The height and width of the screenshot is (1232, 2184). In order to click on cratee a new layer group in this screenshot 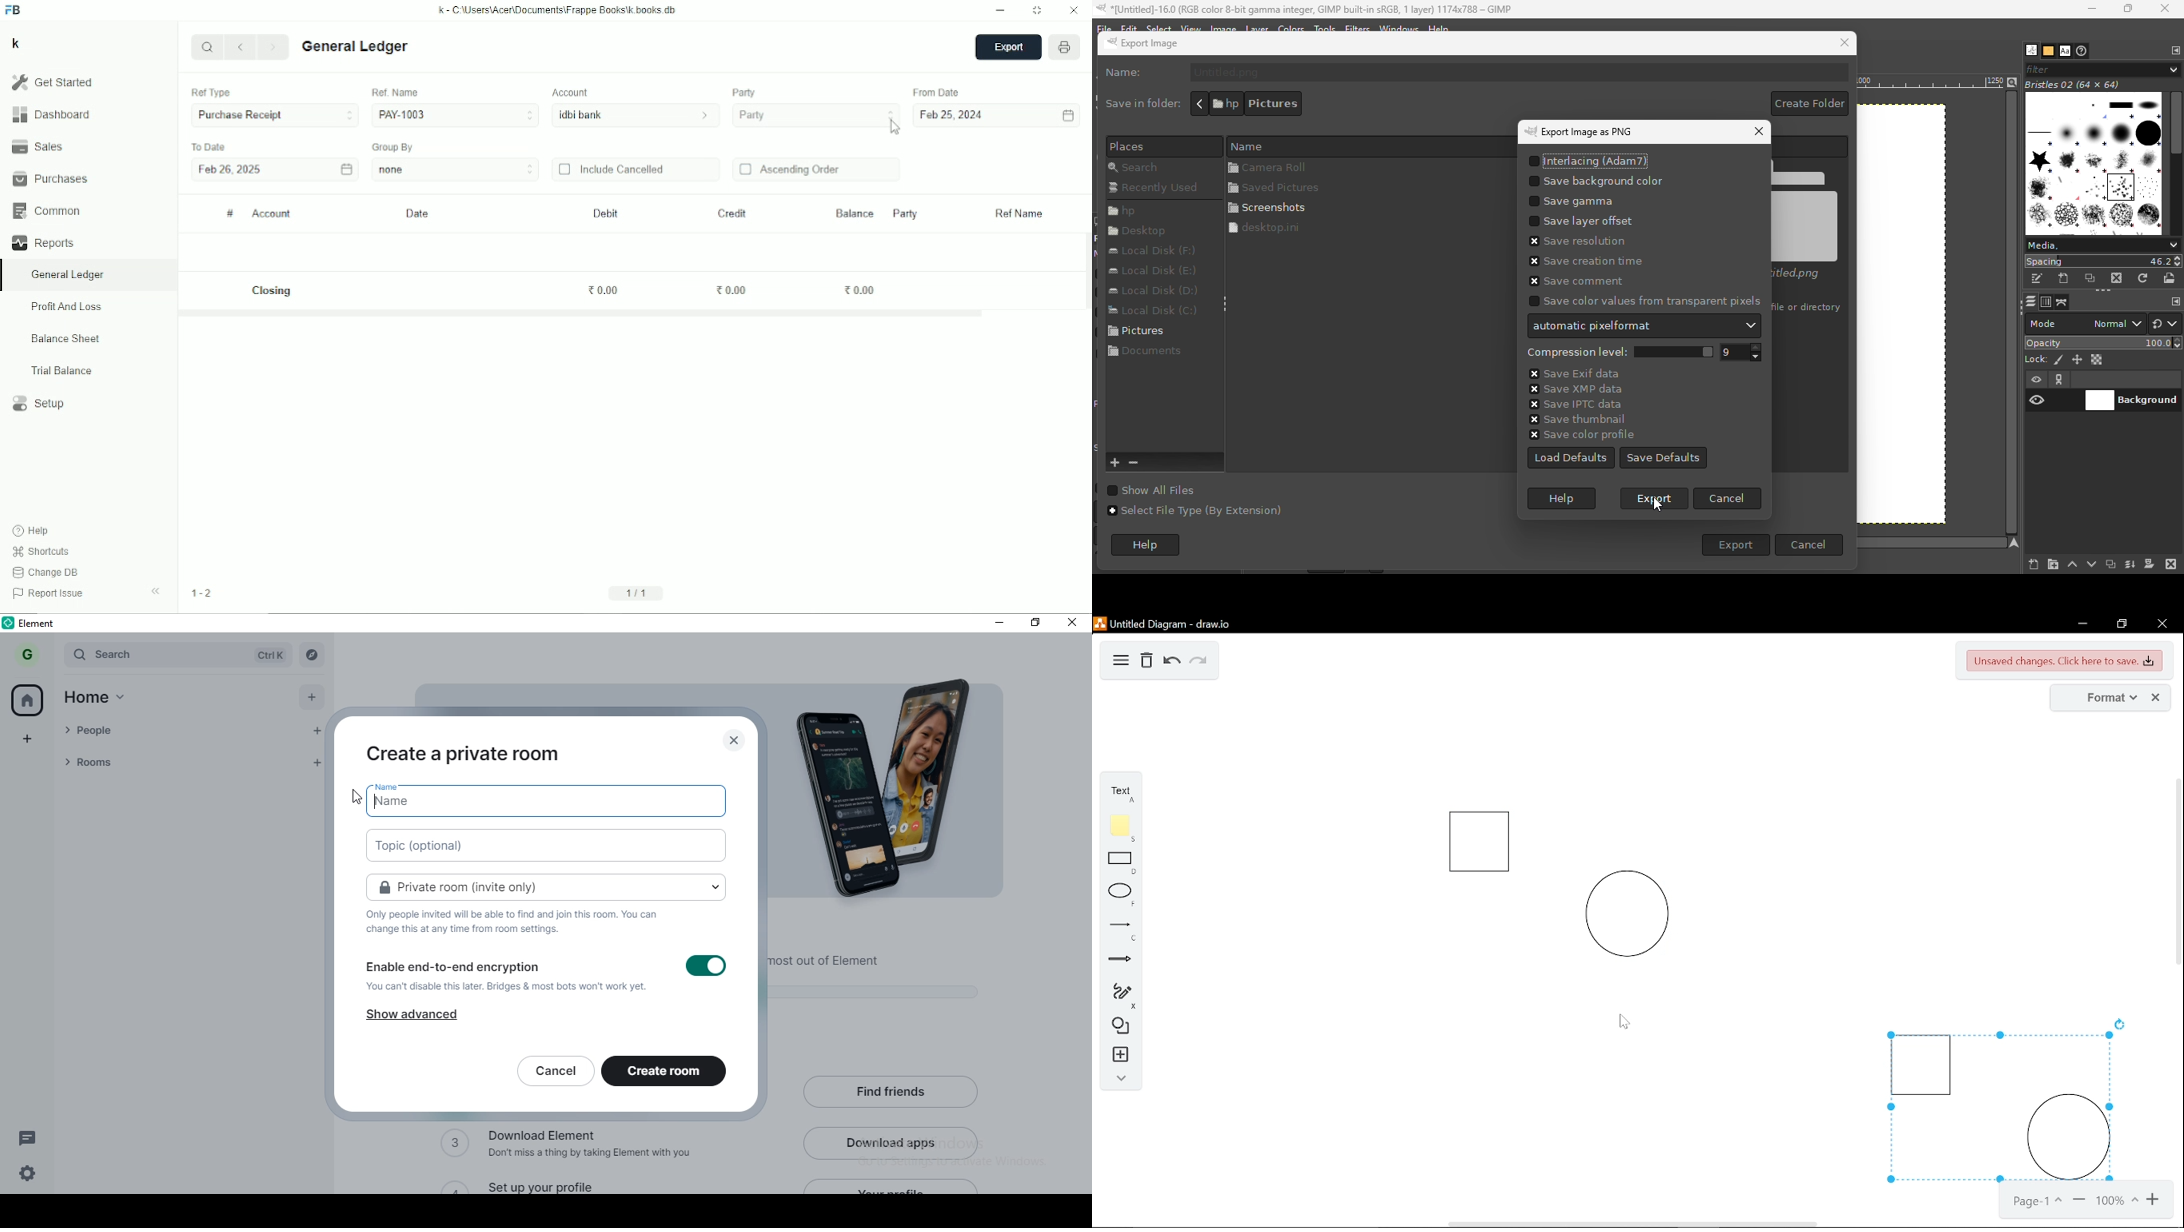, I will do `click(2052, 564)`.